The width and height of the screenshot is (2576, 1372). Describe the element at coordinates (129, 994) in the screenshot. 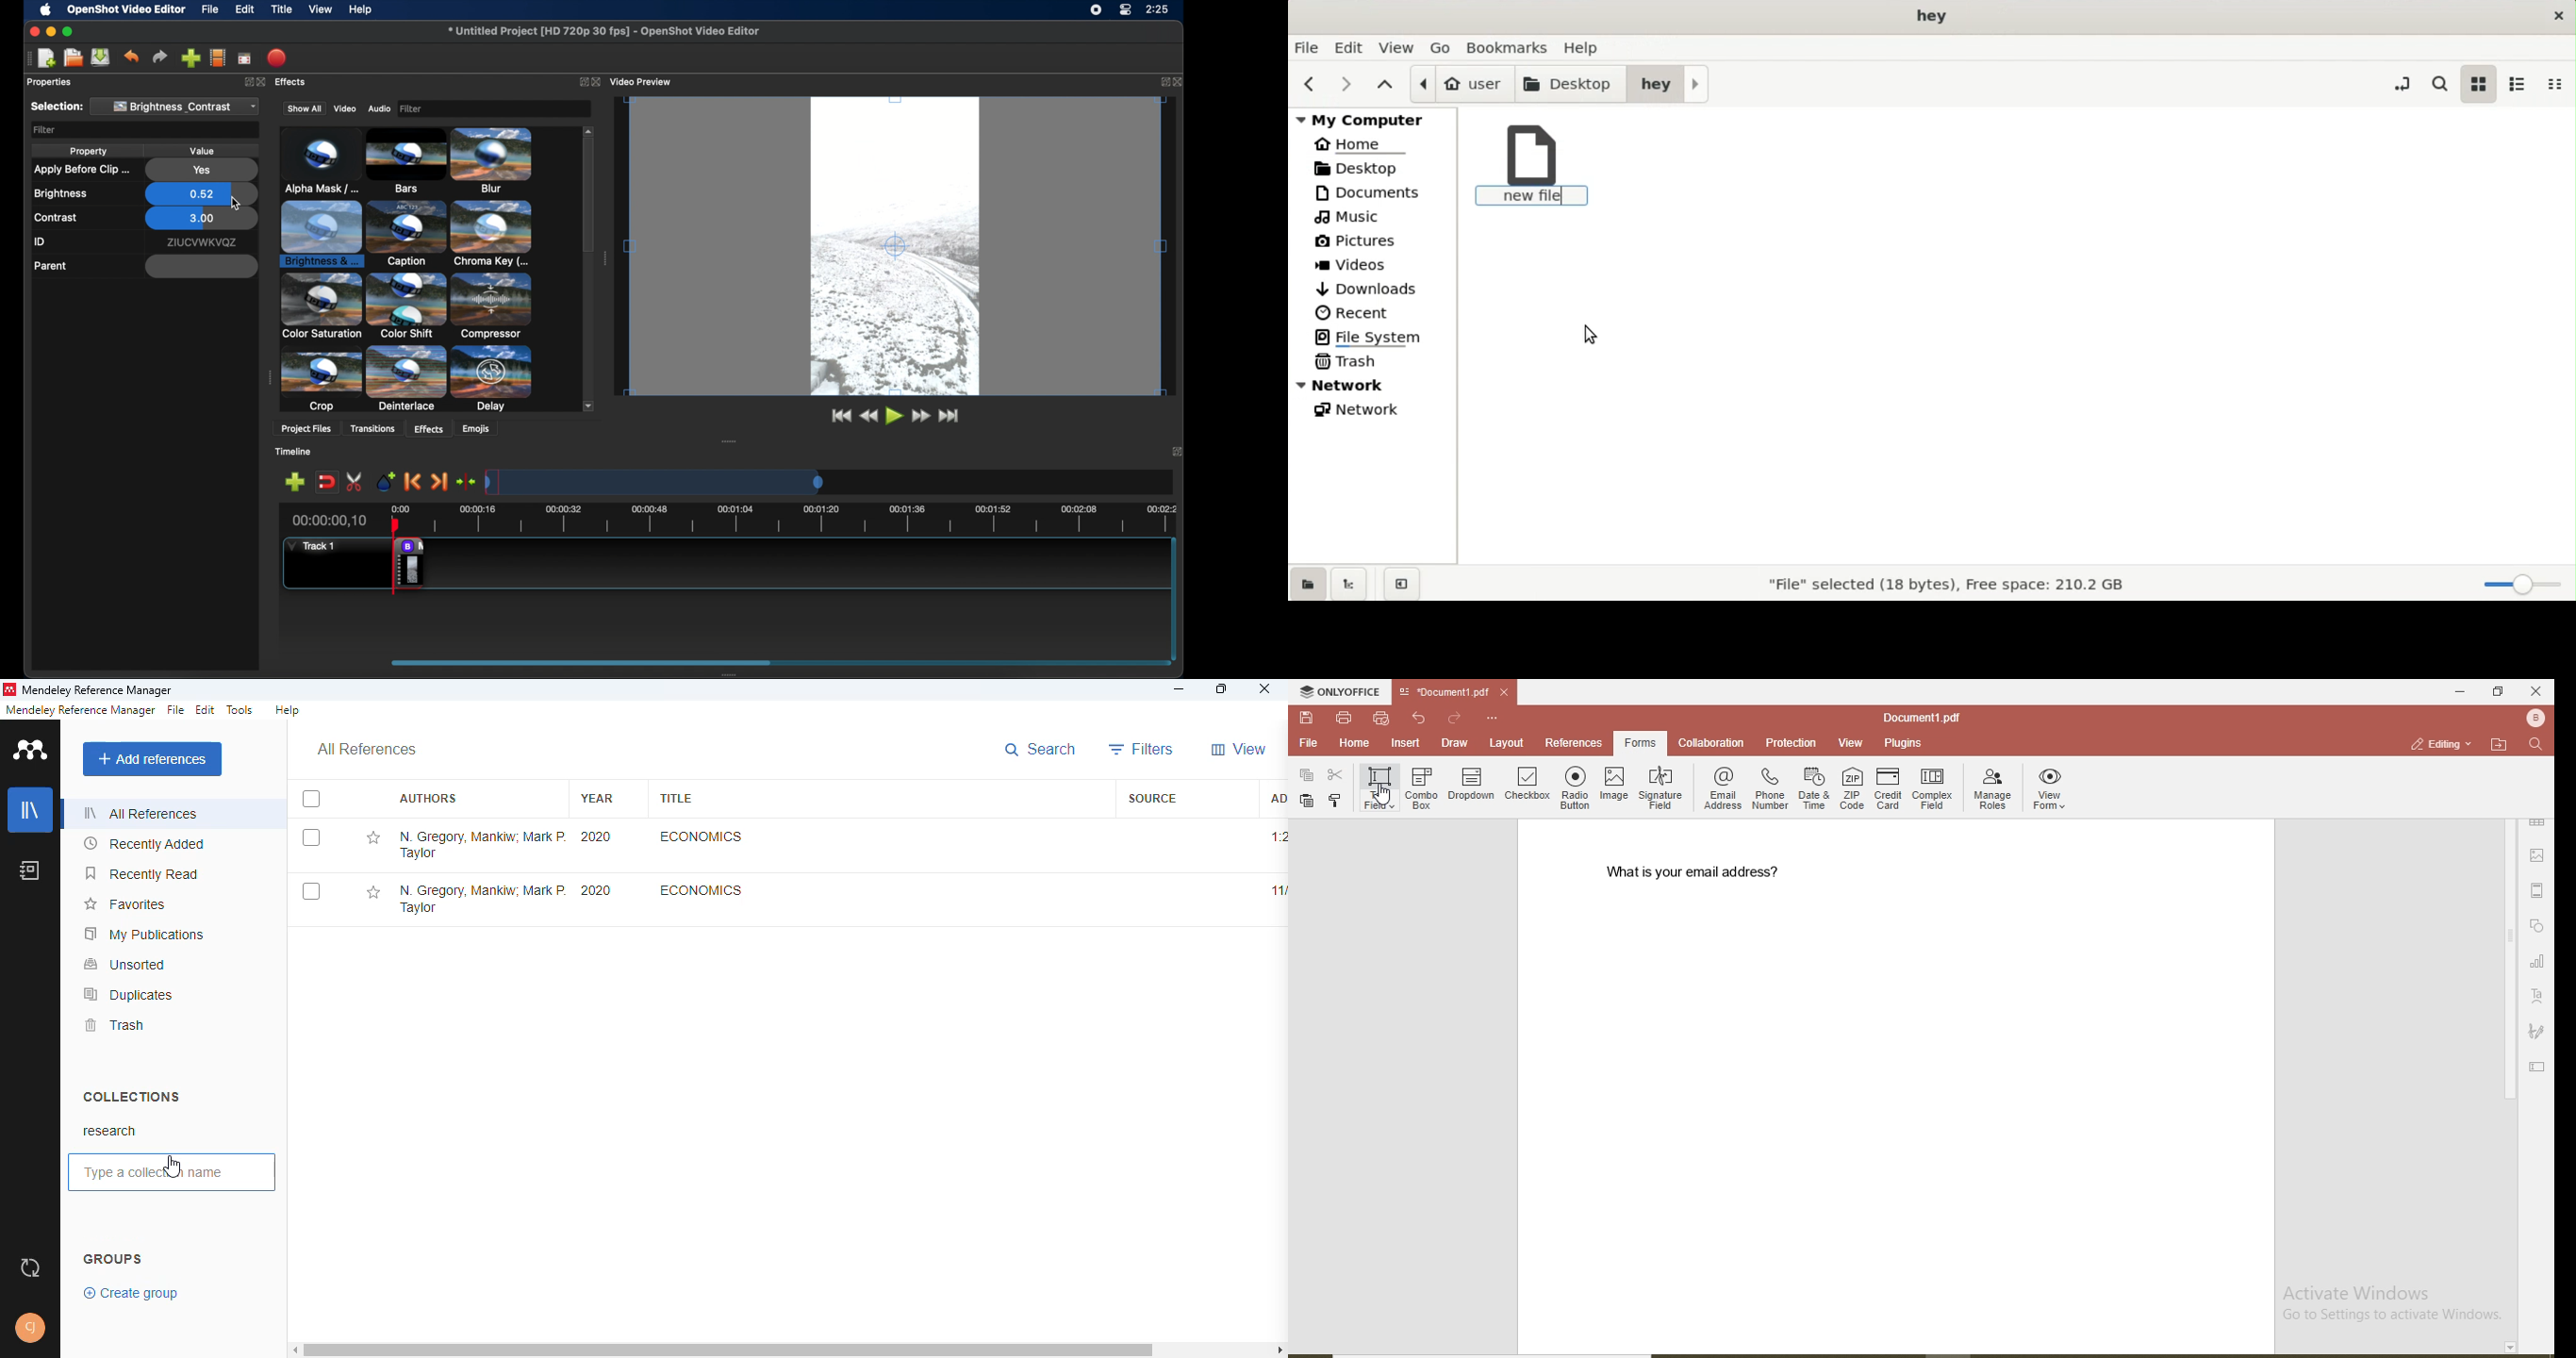

I see `duplicates` at that location.